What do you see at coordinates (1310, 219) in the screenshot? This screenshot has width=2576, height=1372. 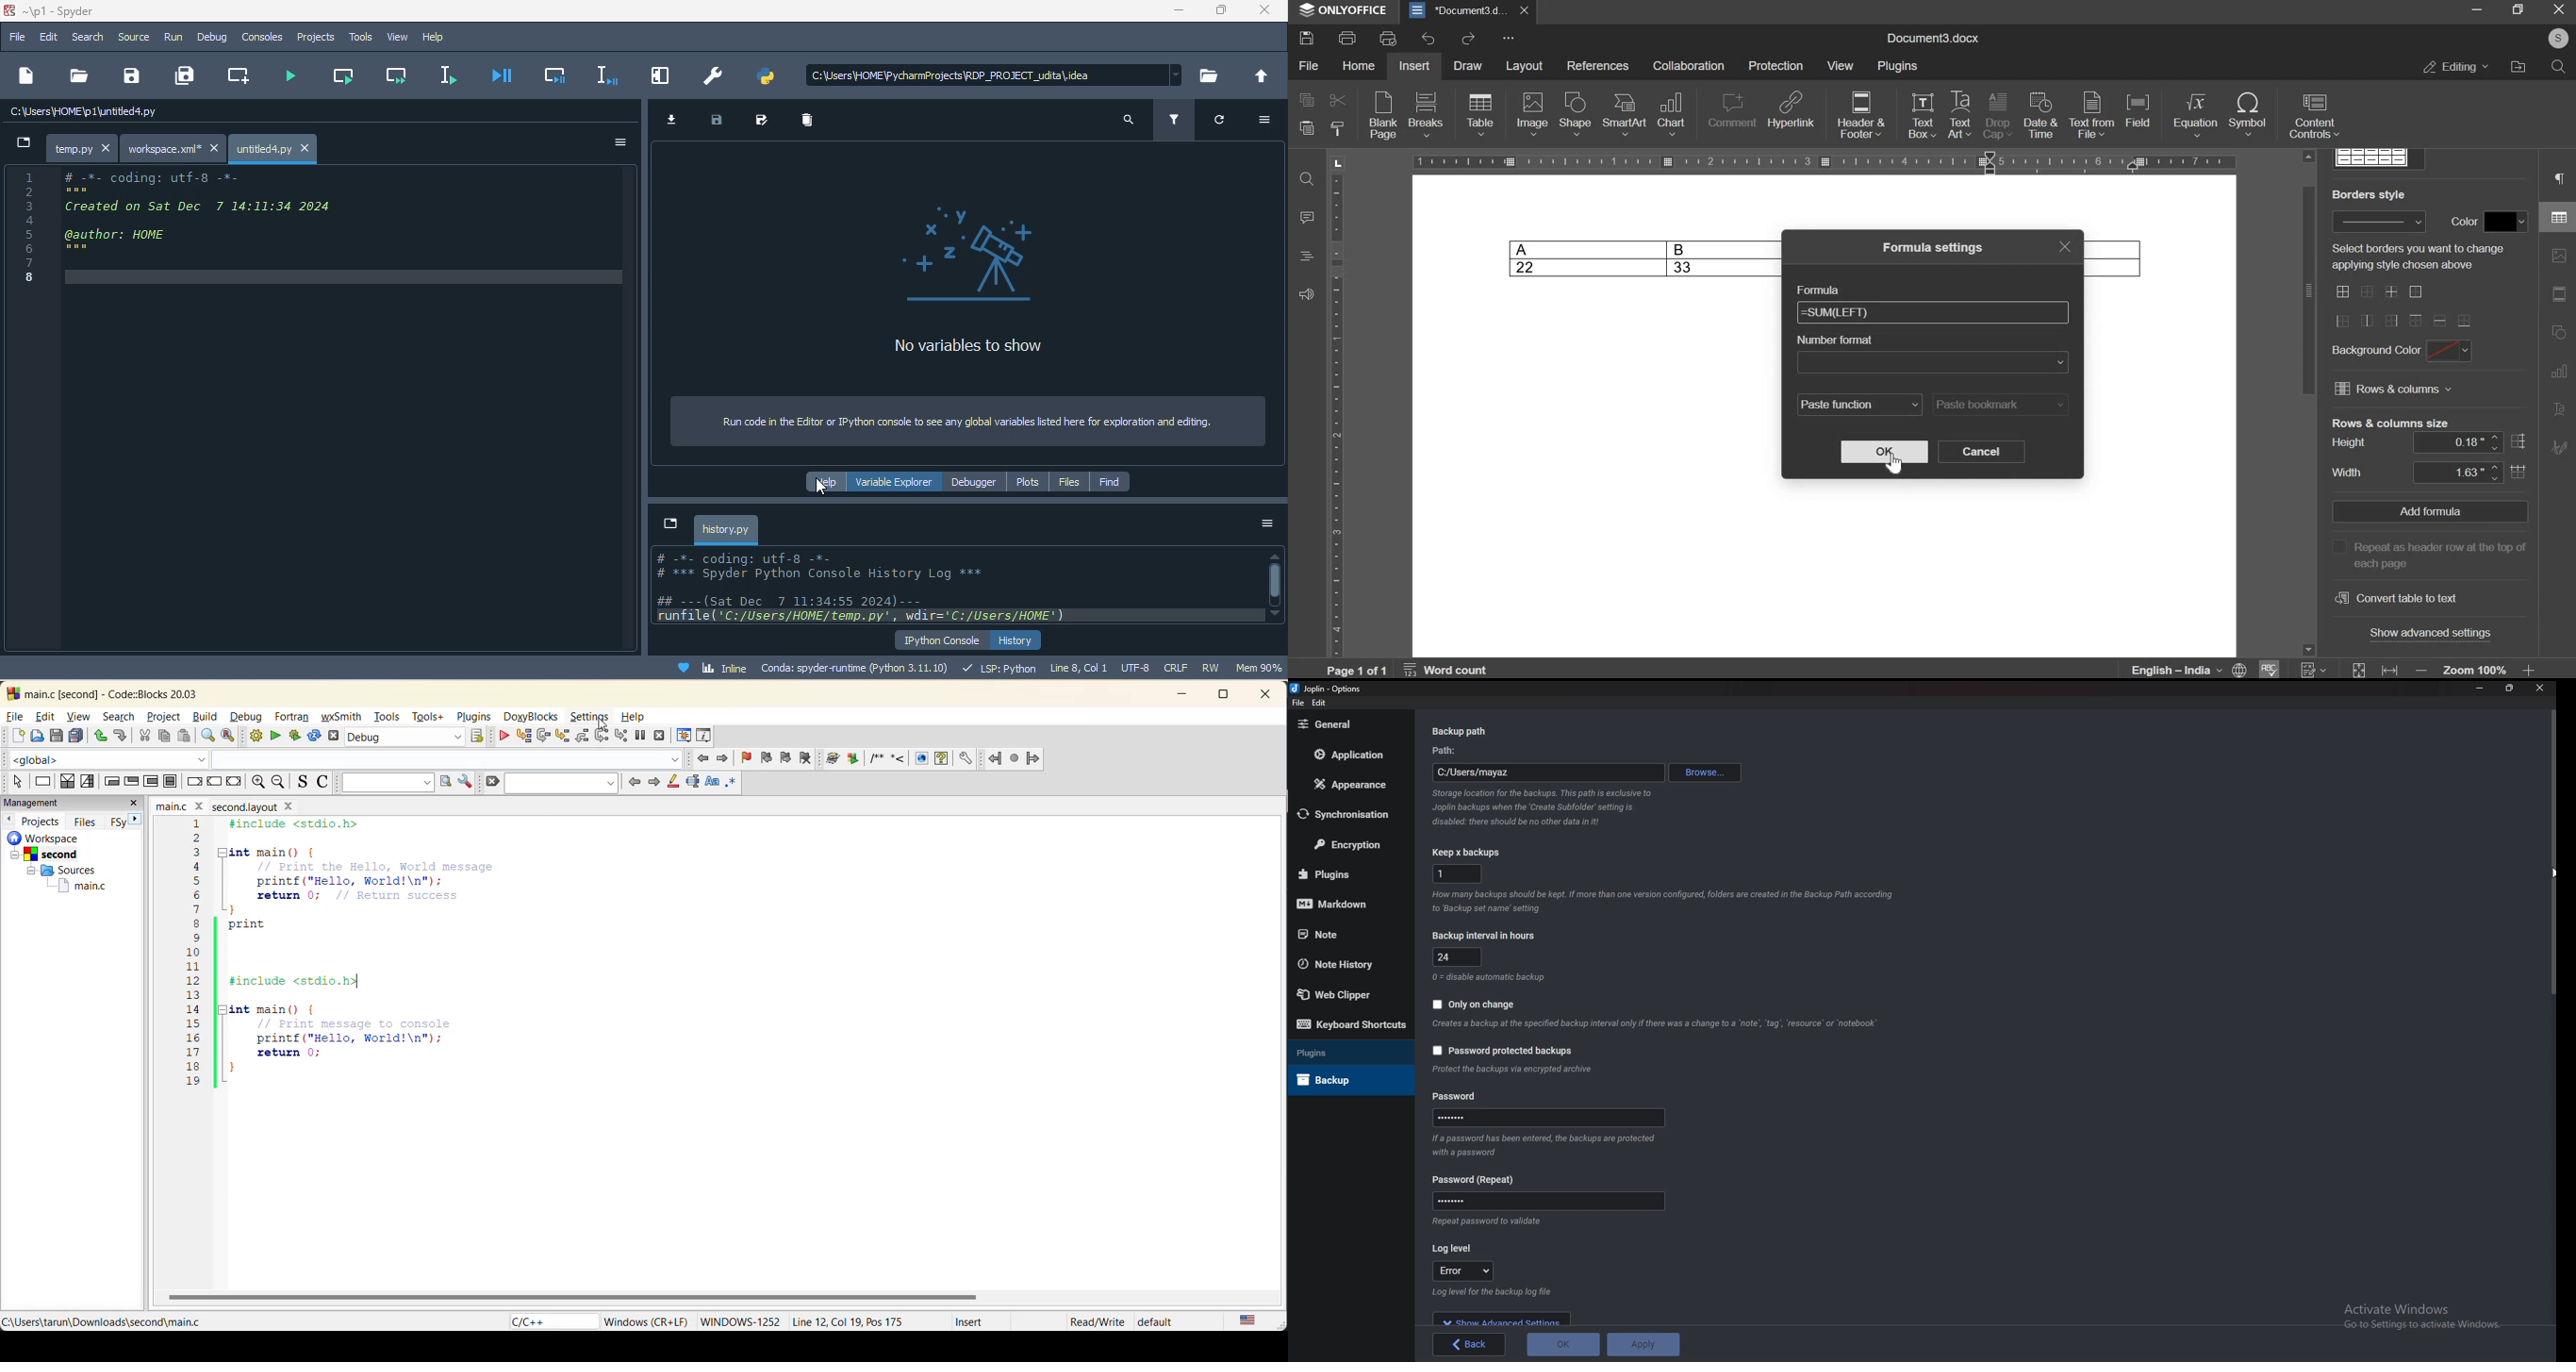 I see `comment` at bounding box center [1310, 219].